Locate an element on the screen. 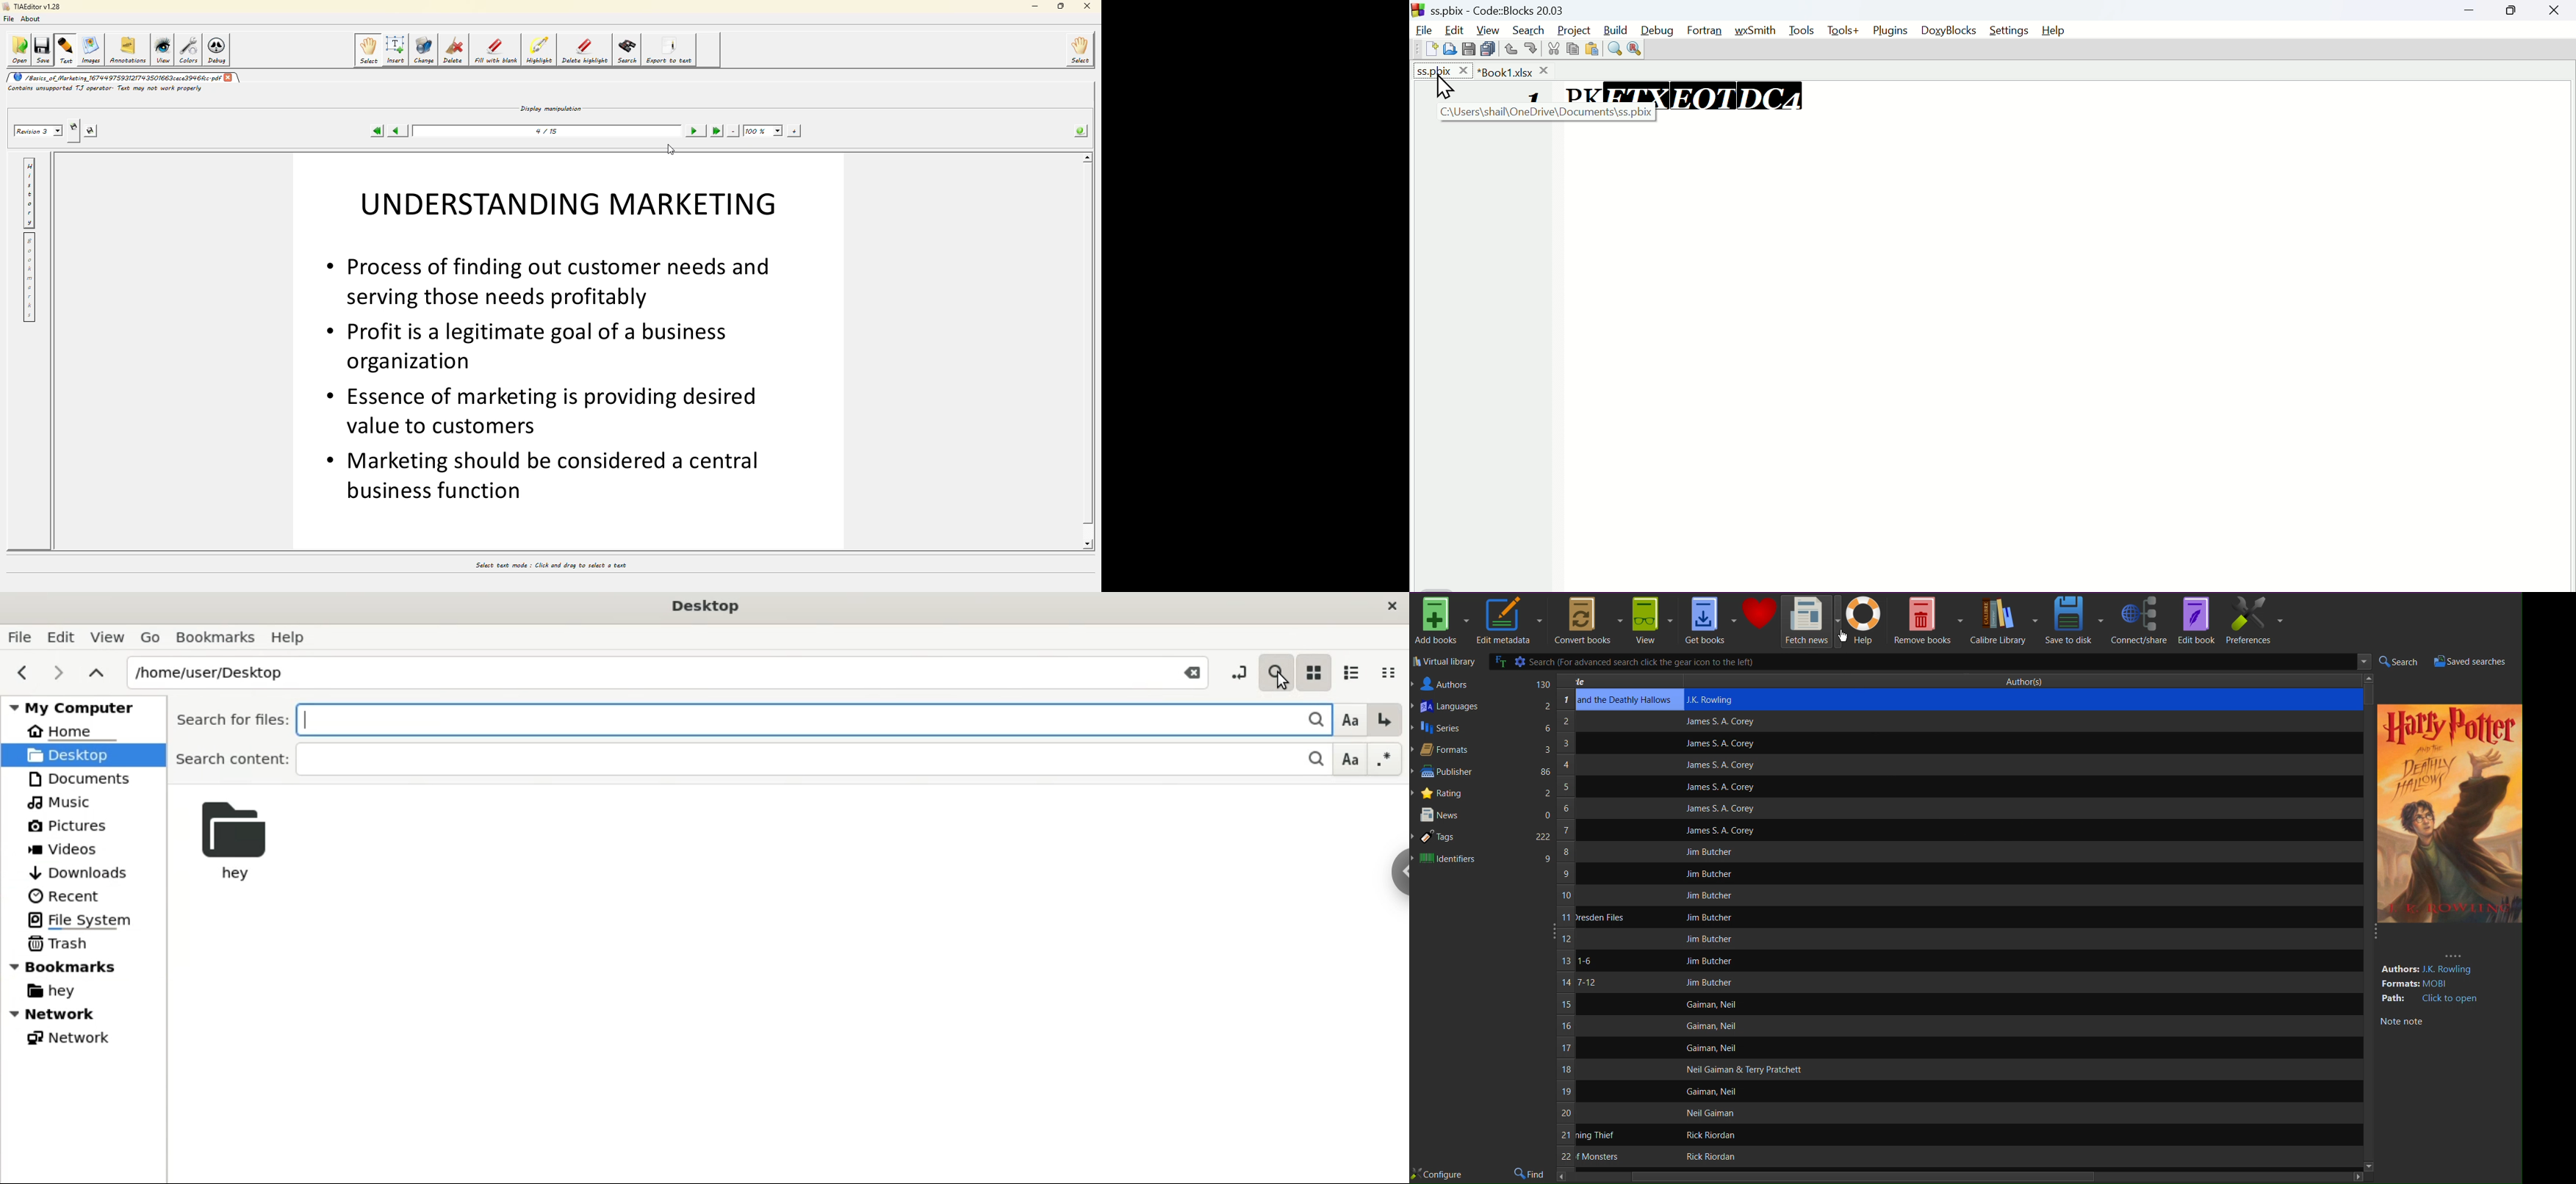 Image resolution: width=2576 pixels, height=1204 pixels. Languages is located at coordinates (1482, 707).